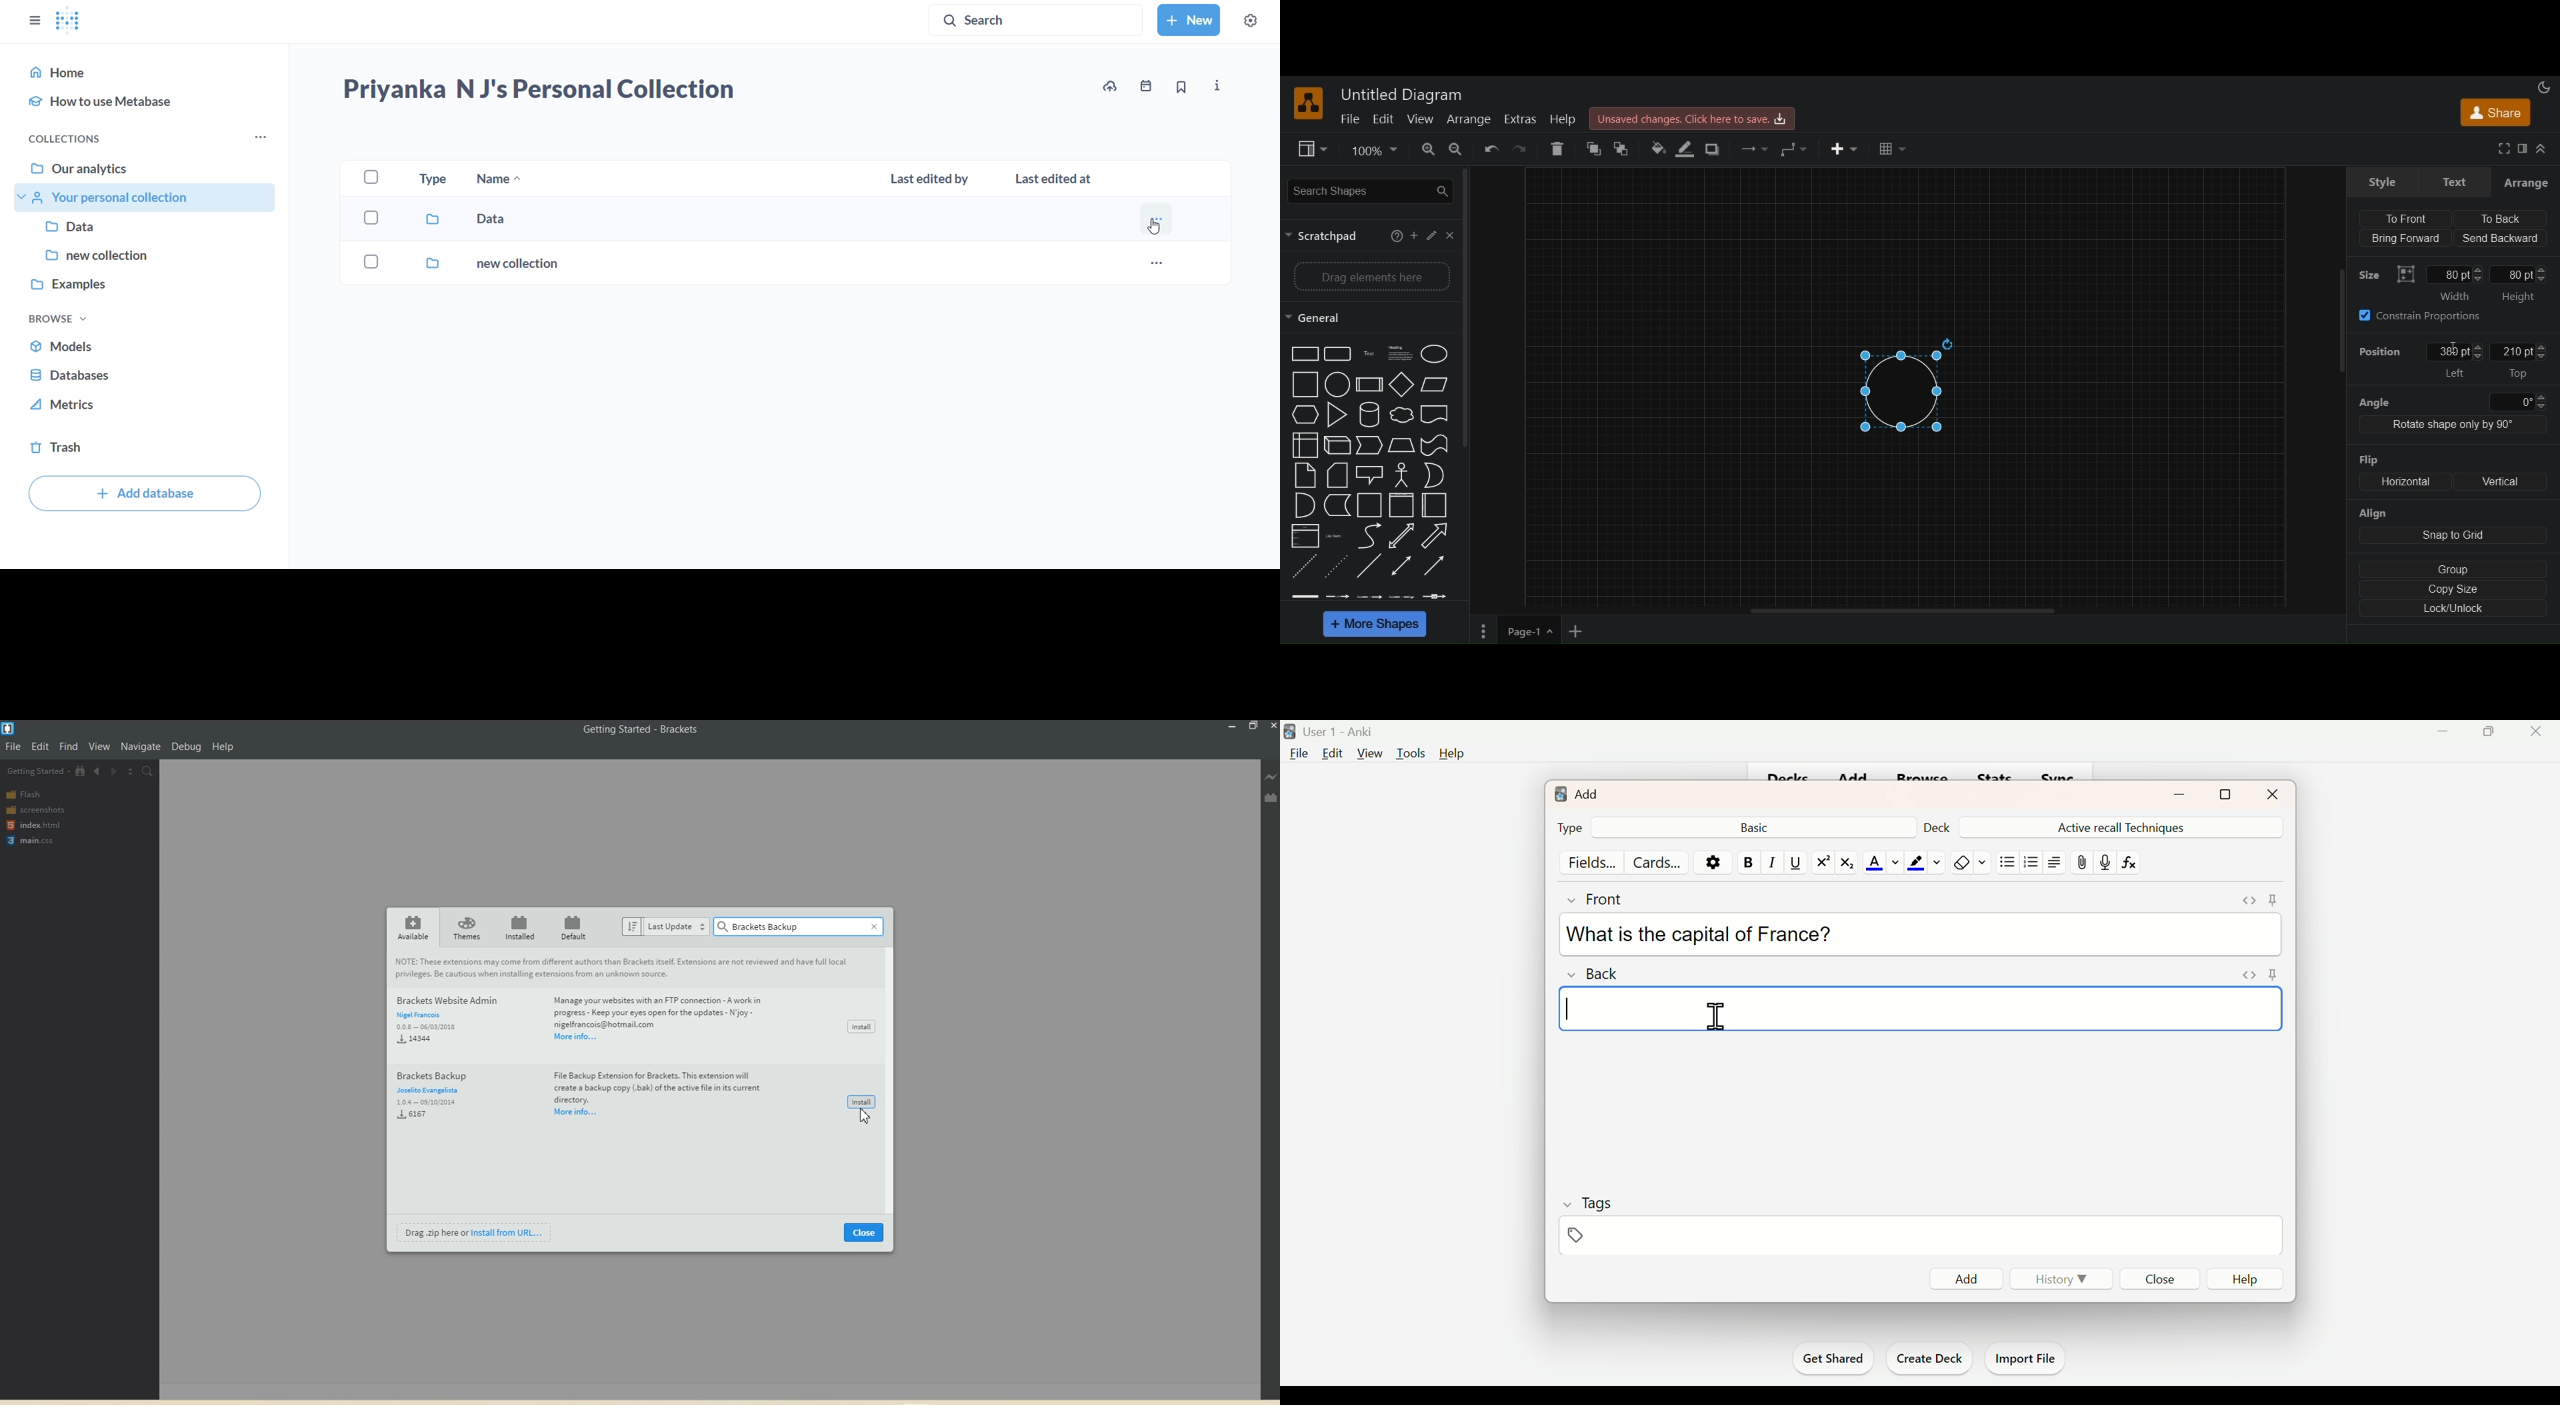 Image resolution: width=2576 pixels, height=1428 pixels. Describe the element at coordinates (1305, 568) in the screenshot. I see `dotted line` at that location.